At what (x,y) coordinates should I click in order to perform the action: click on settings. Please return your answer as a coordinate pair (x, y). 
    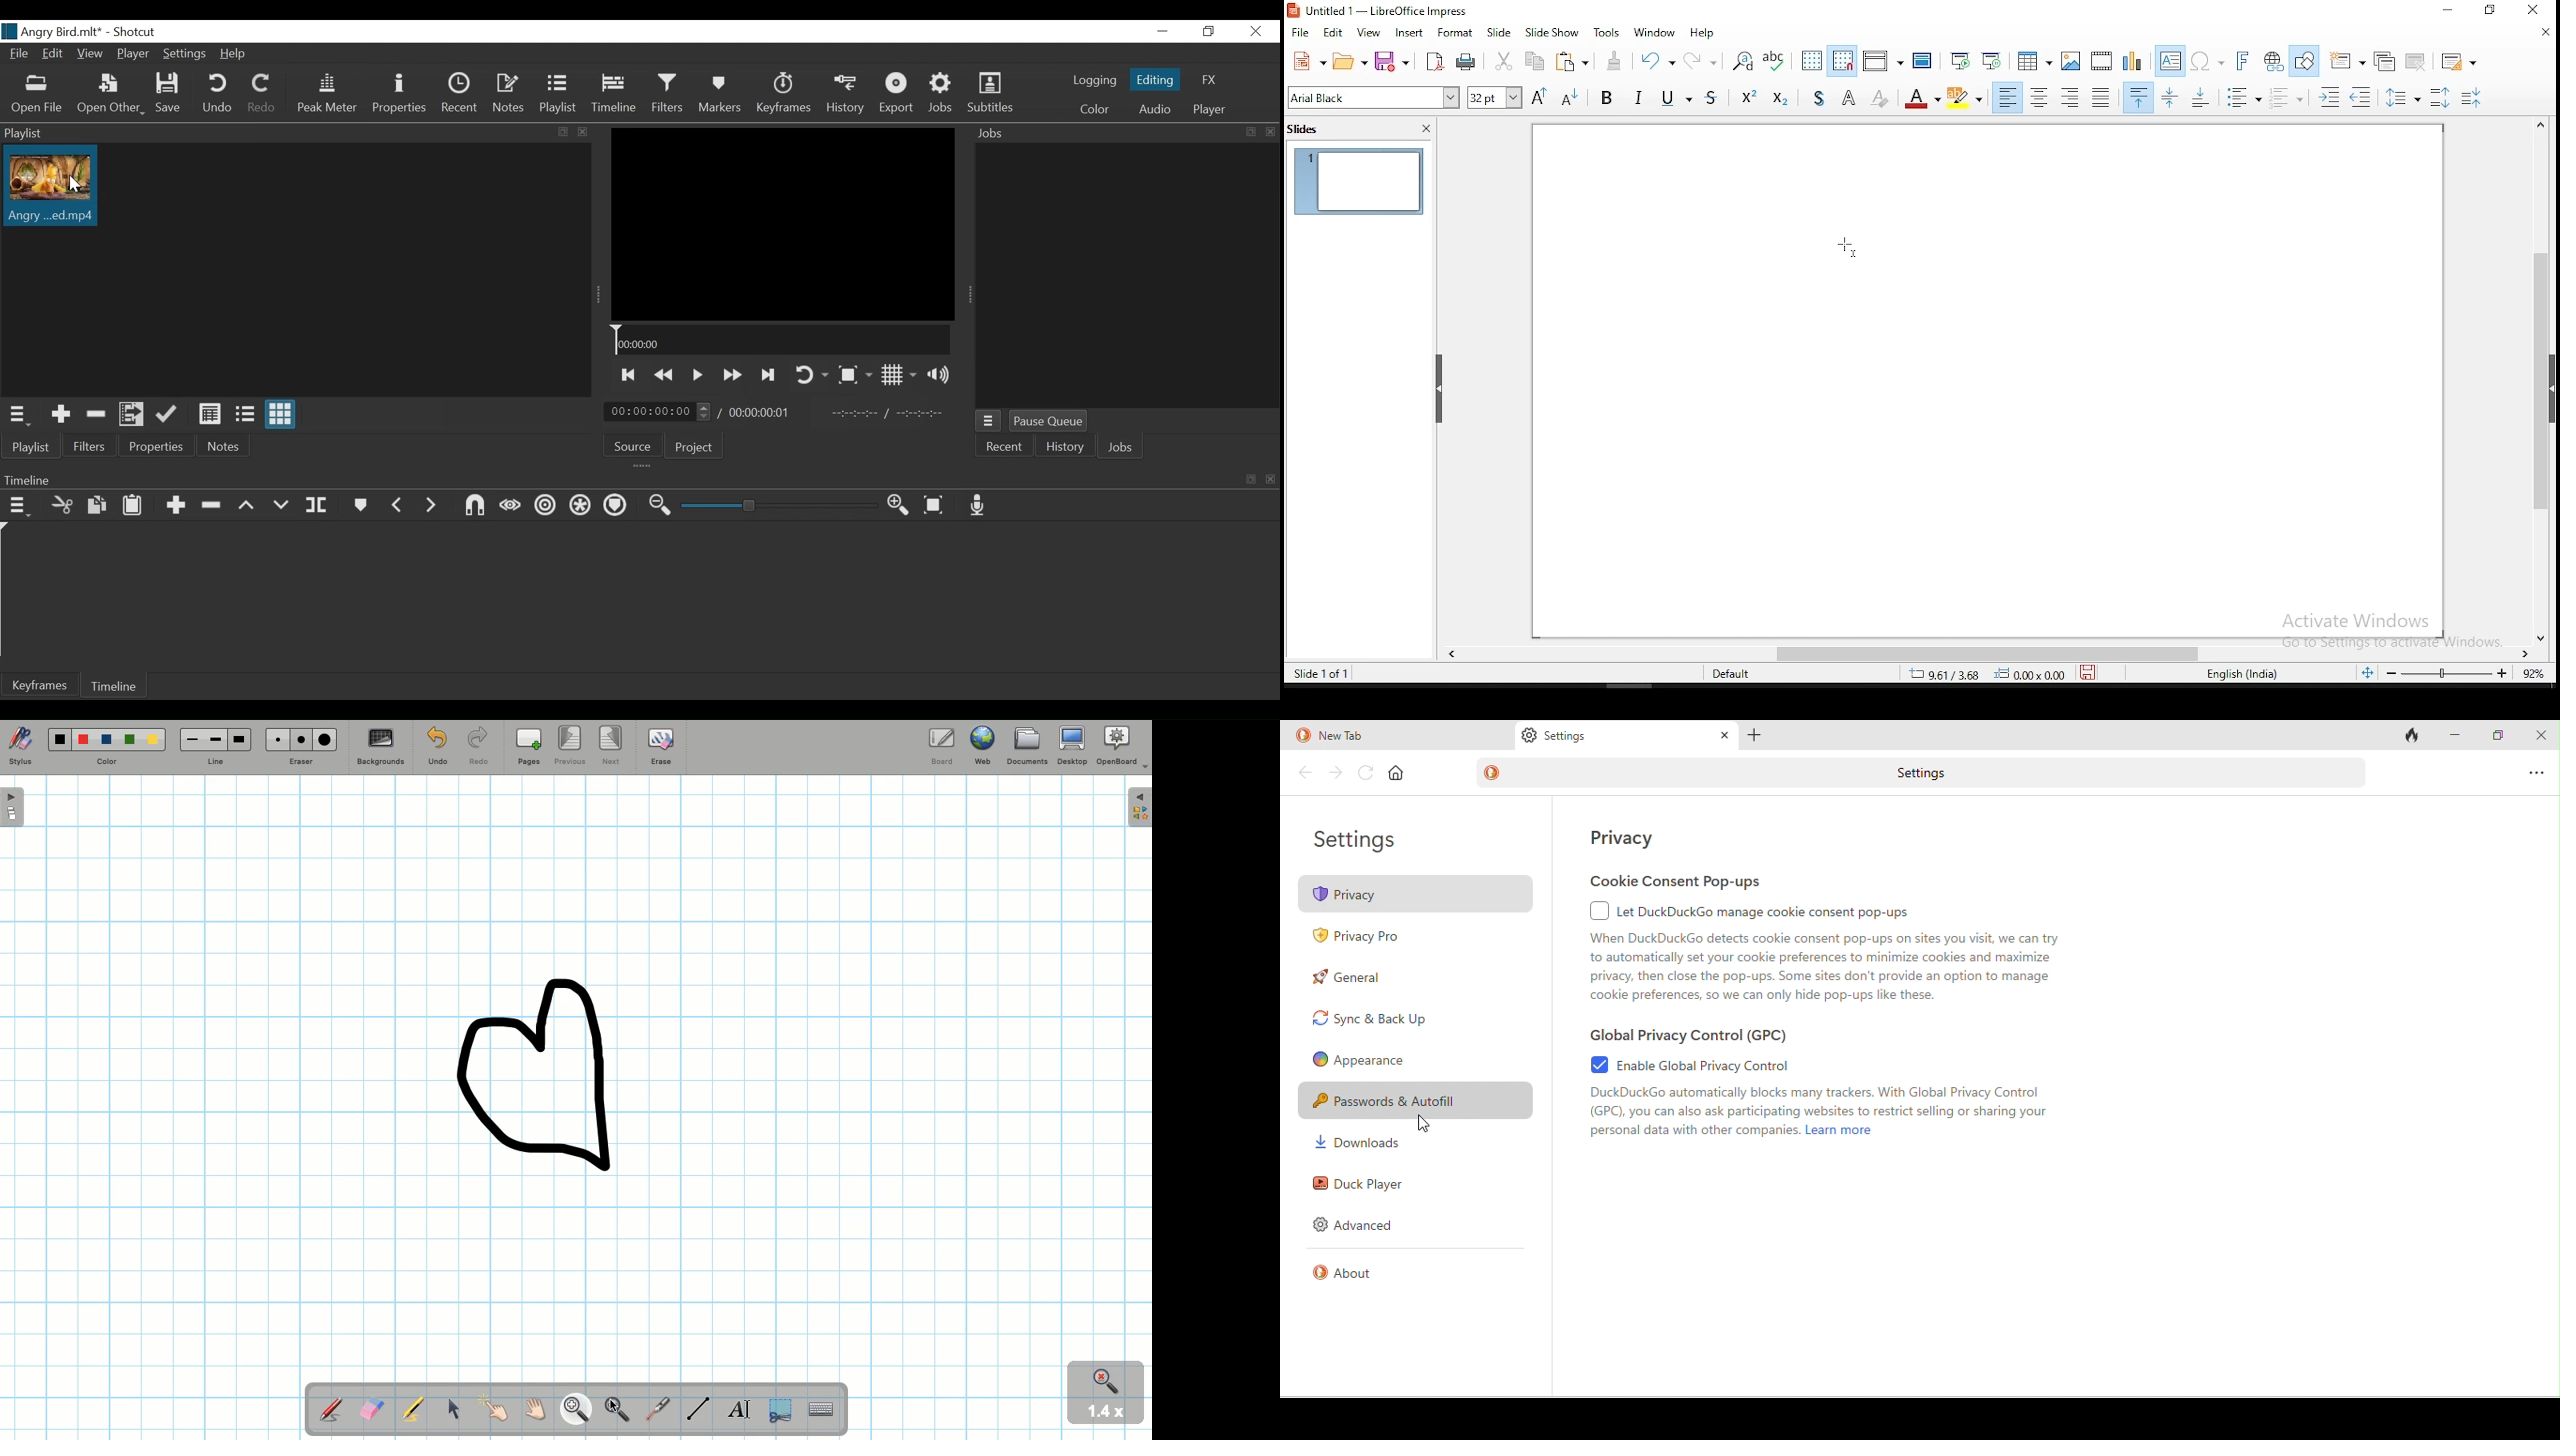
    Looking at the image, I should click on (1361, 846).